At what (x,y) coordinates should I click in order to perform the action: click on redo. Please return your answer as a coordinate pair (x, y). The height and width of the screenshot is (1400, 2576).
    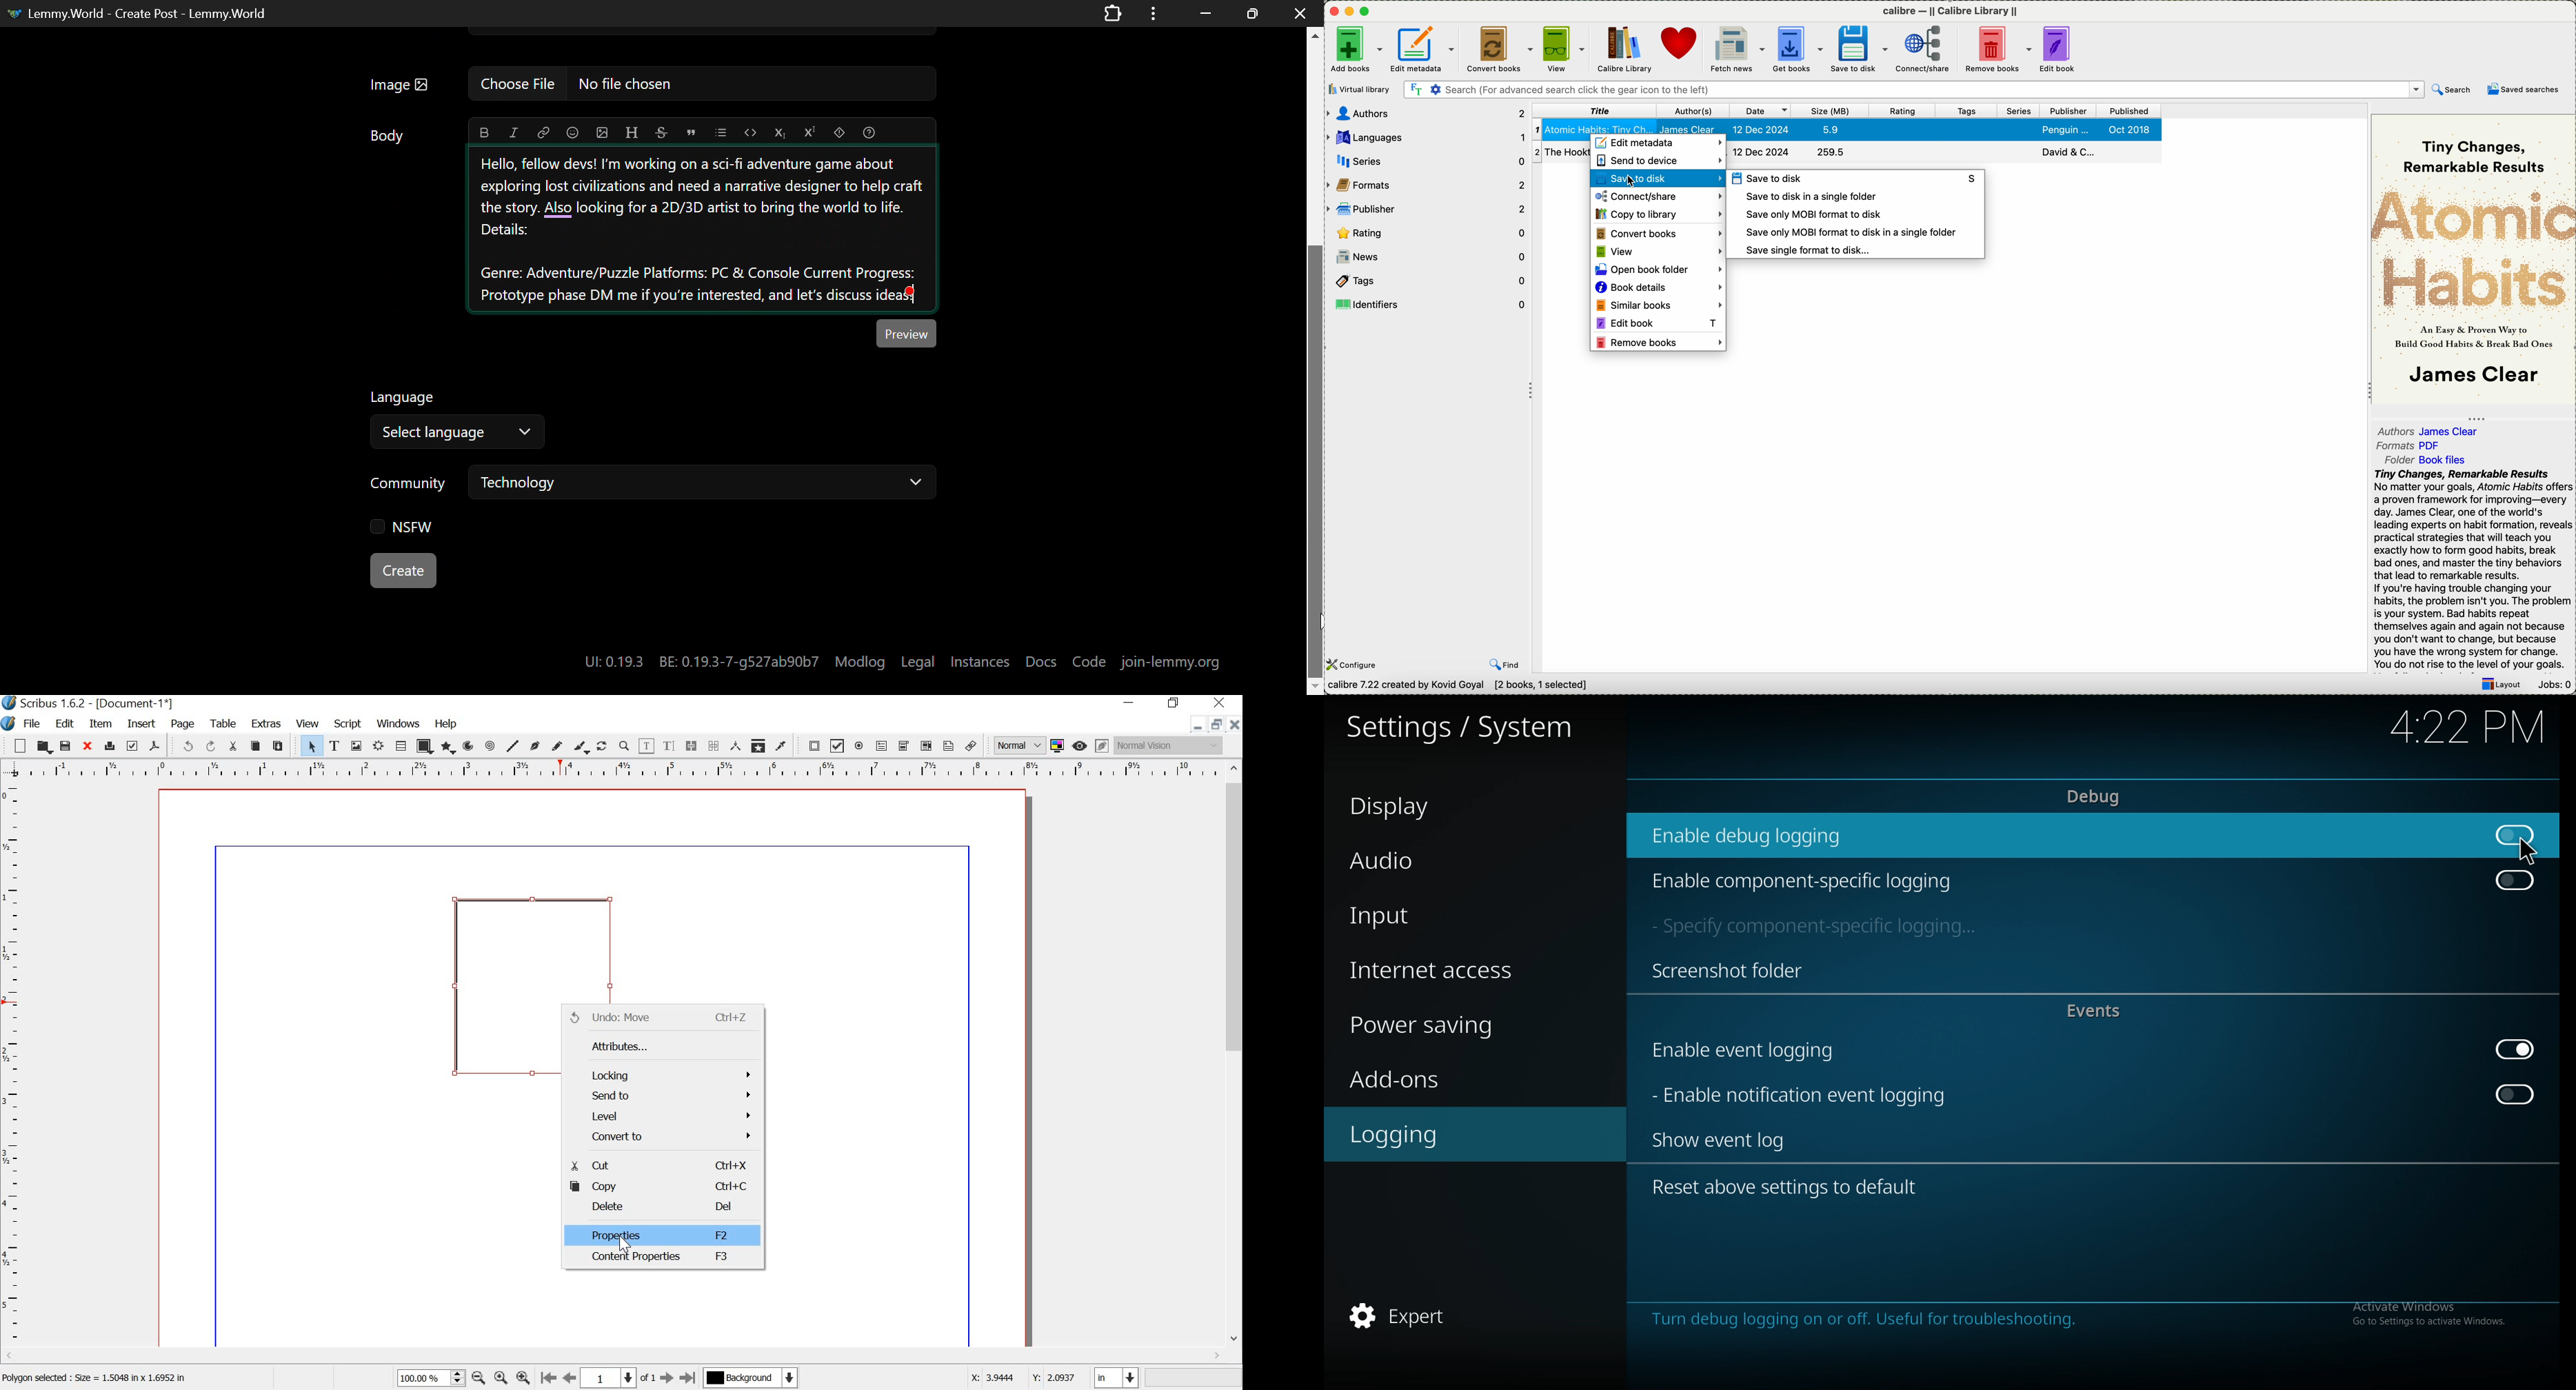
    Looking at the image, I should click on (210, 747).